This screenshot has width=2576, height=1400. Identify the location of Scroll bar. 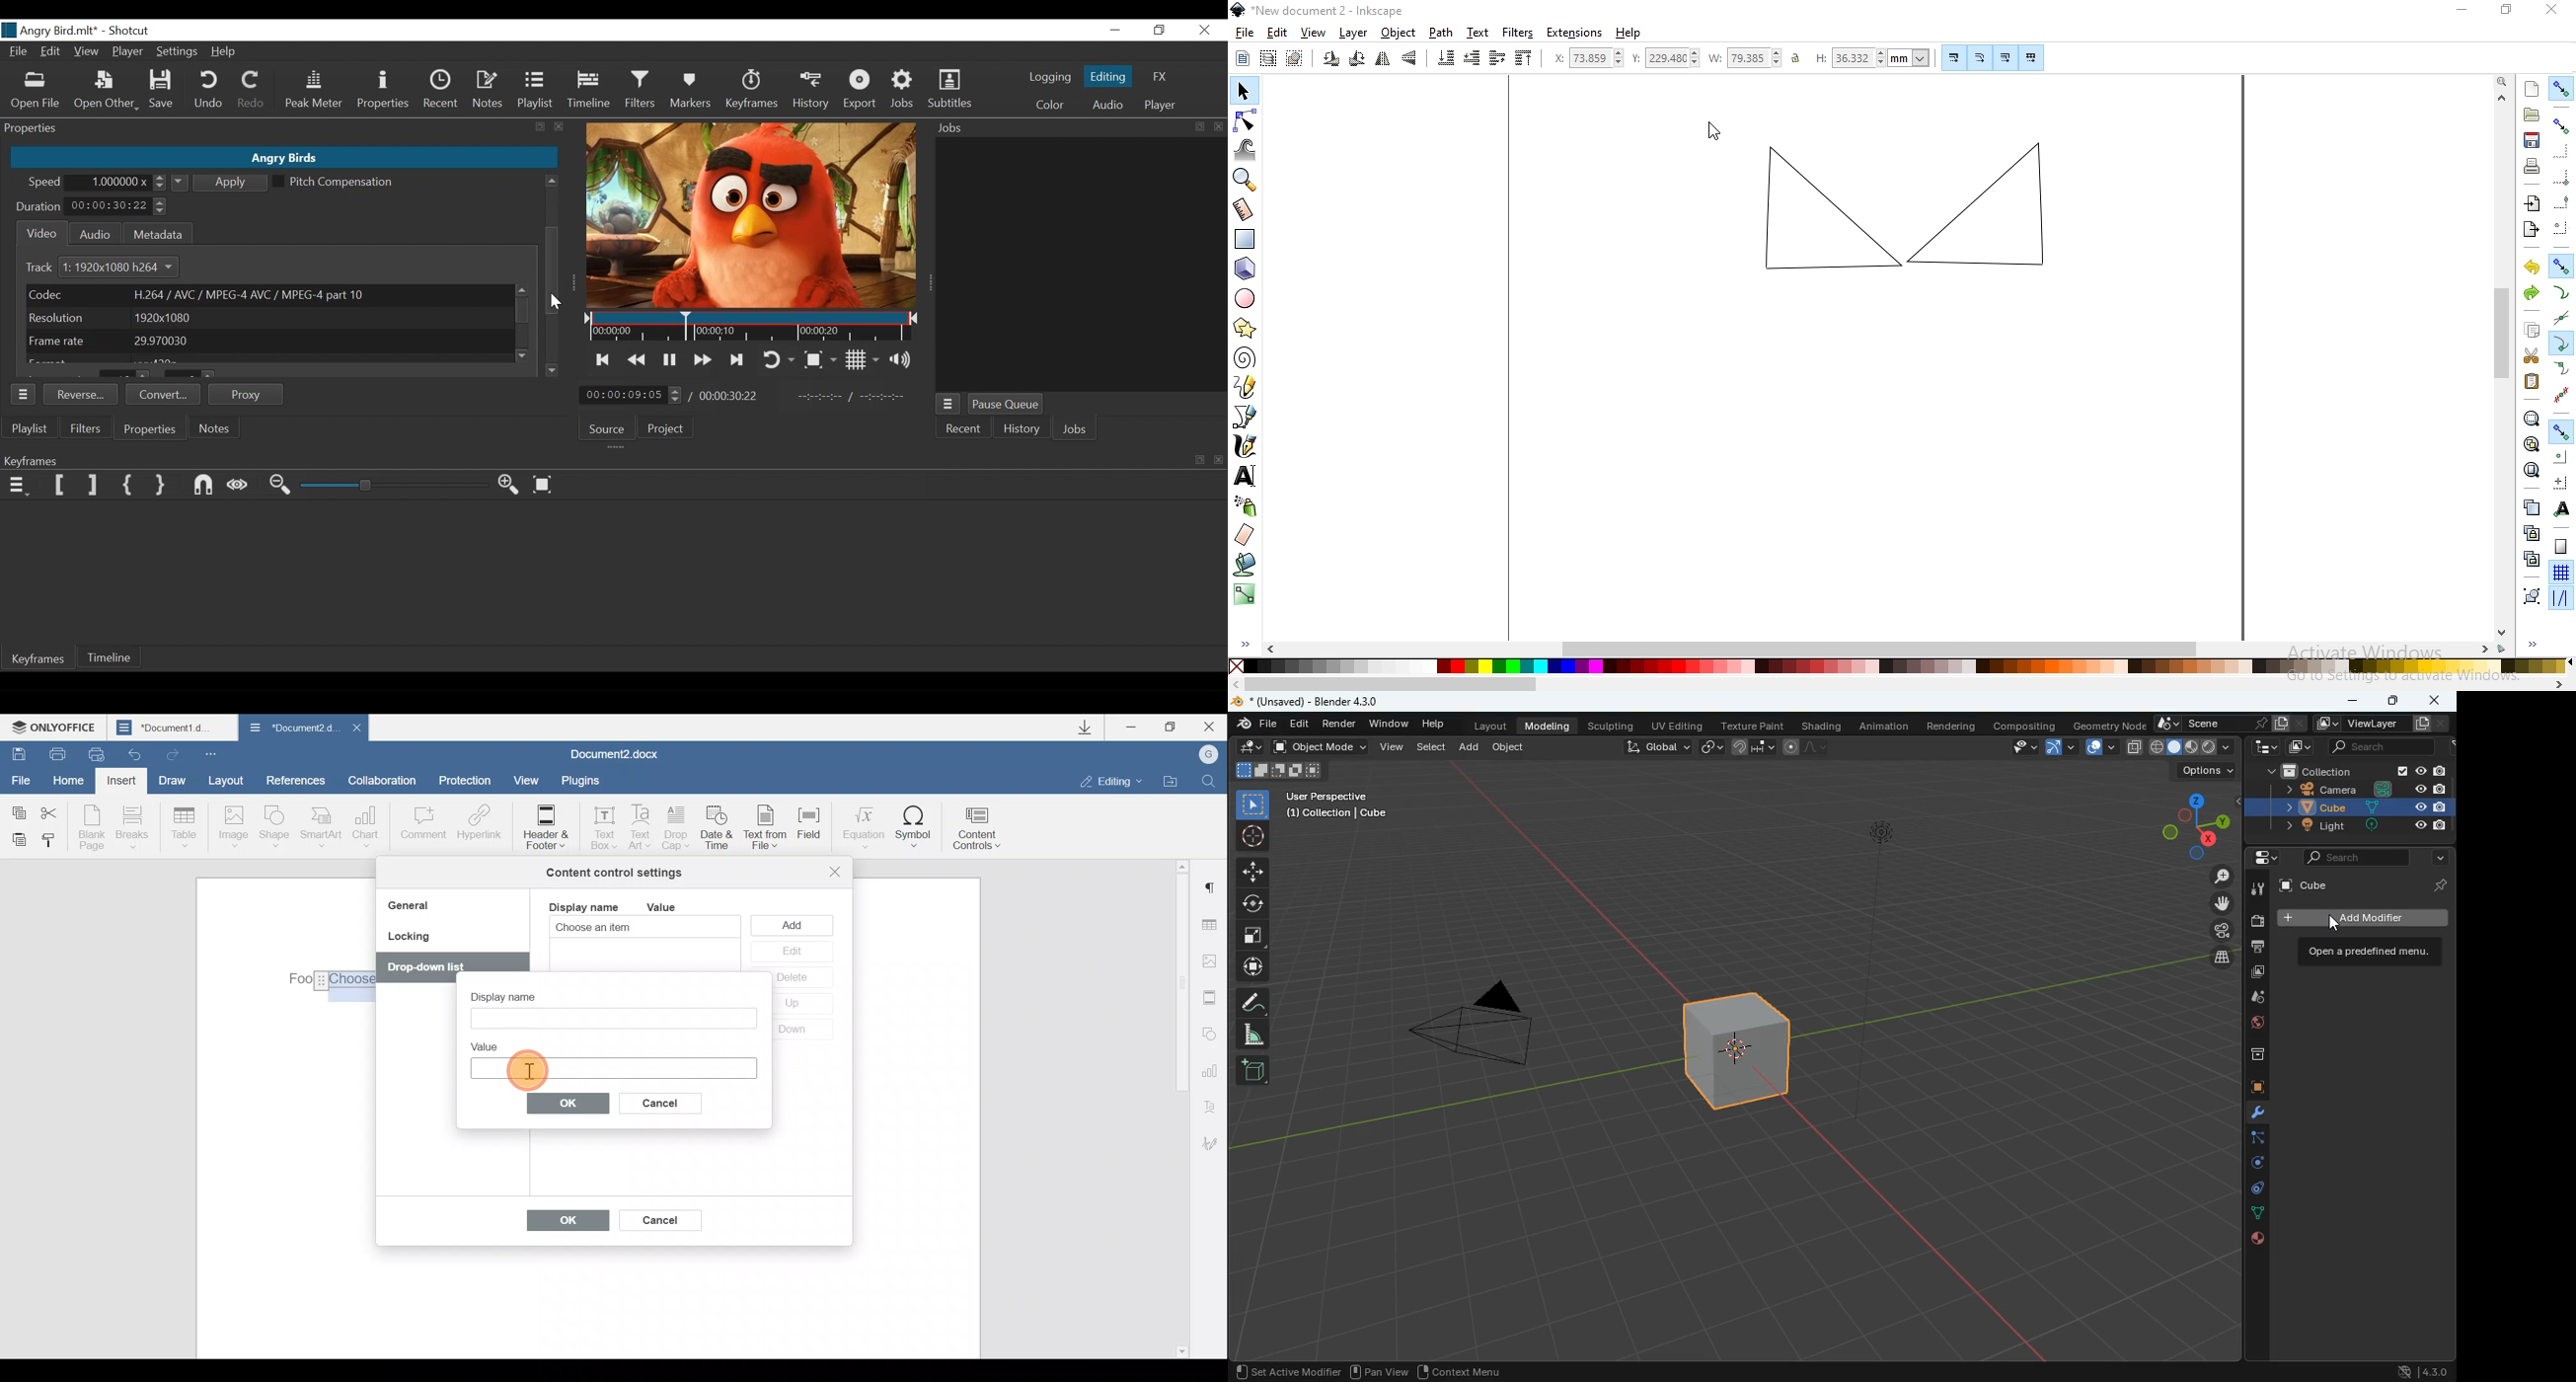
(1178, 1107).